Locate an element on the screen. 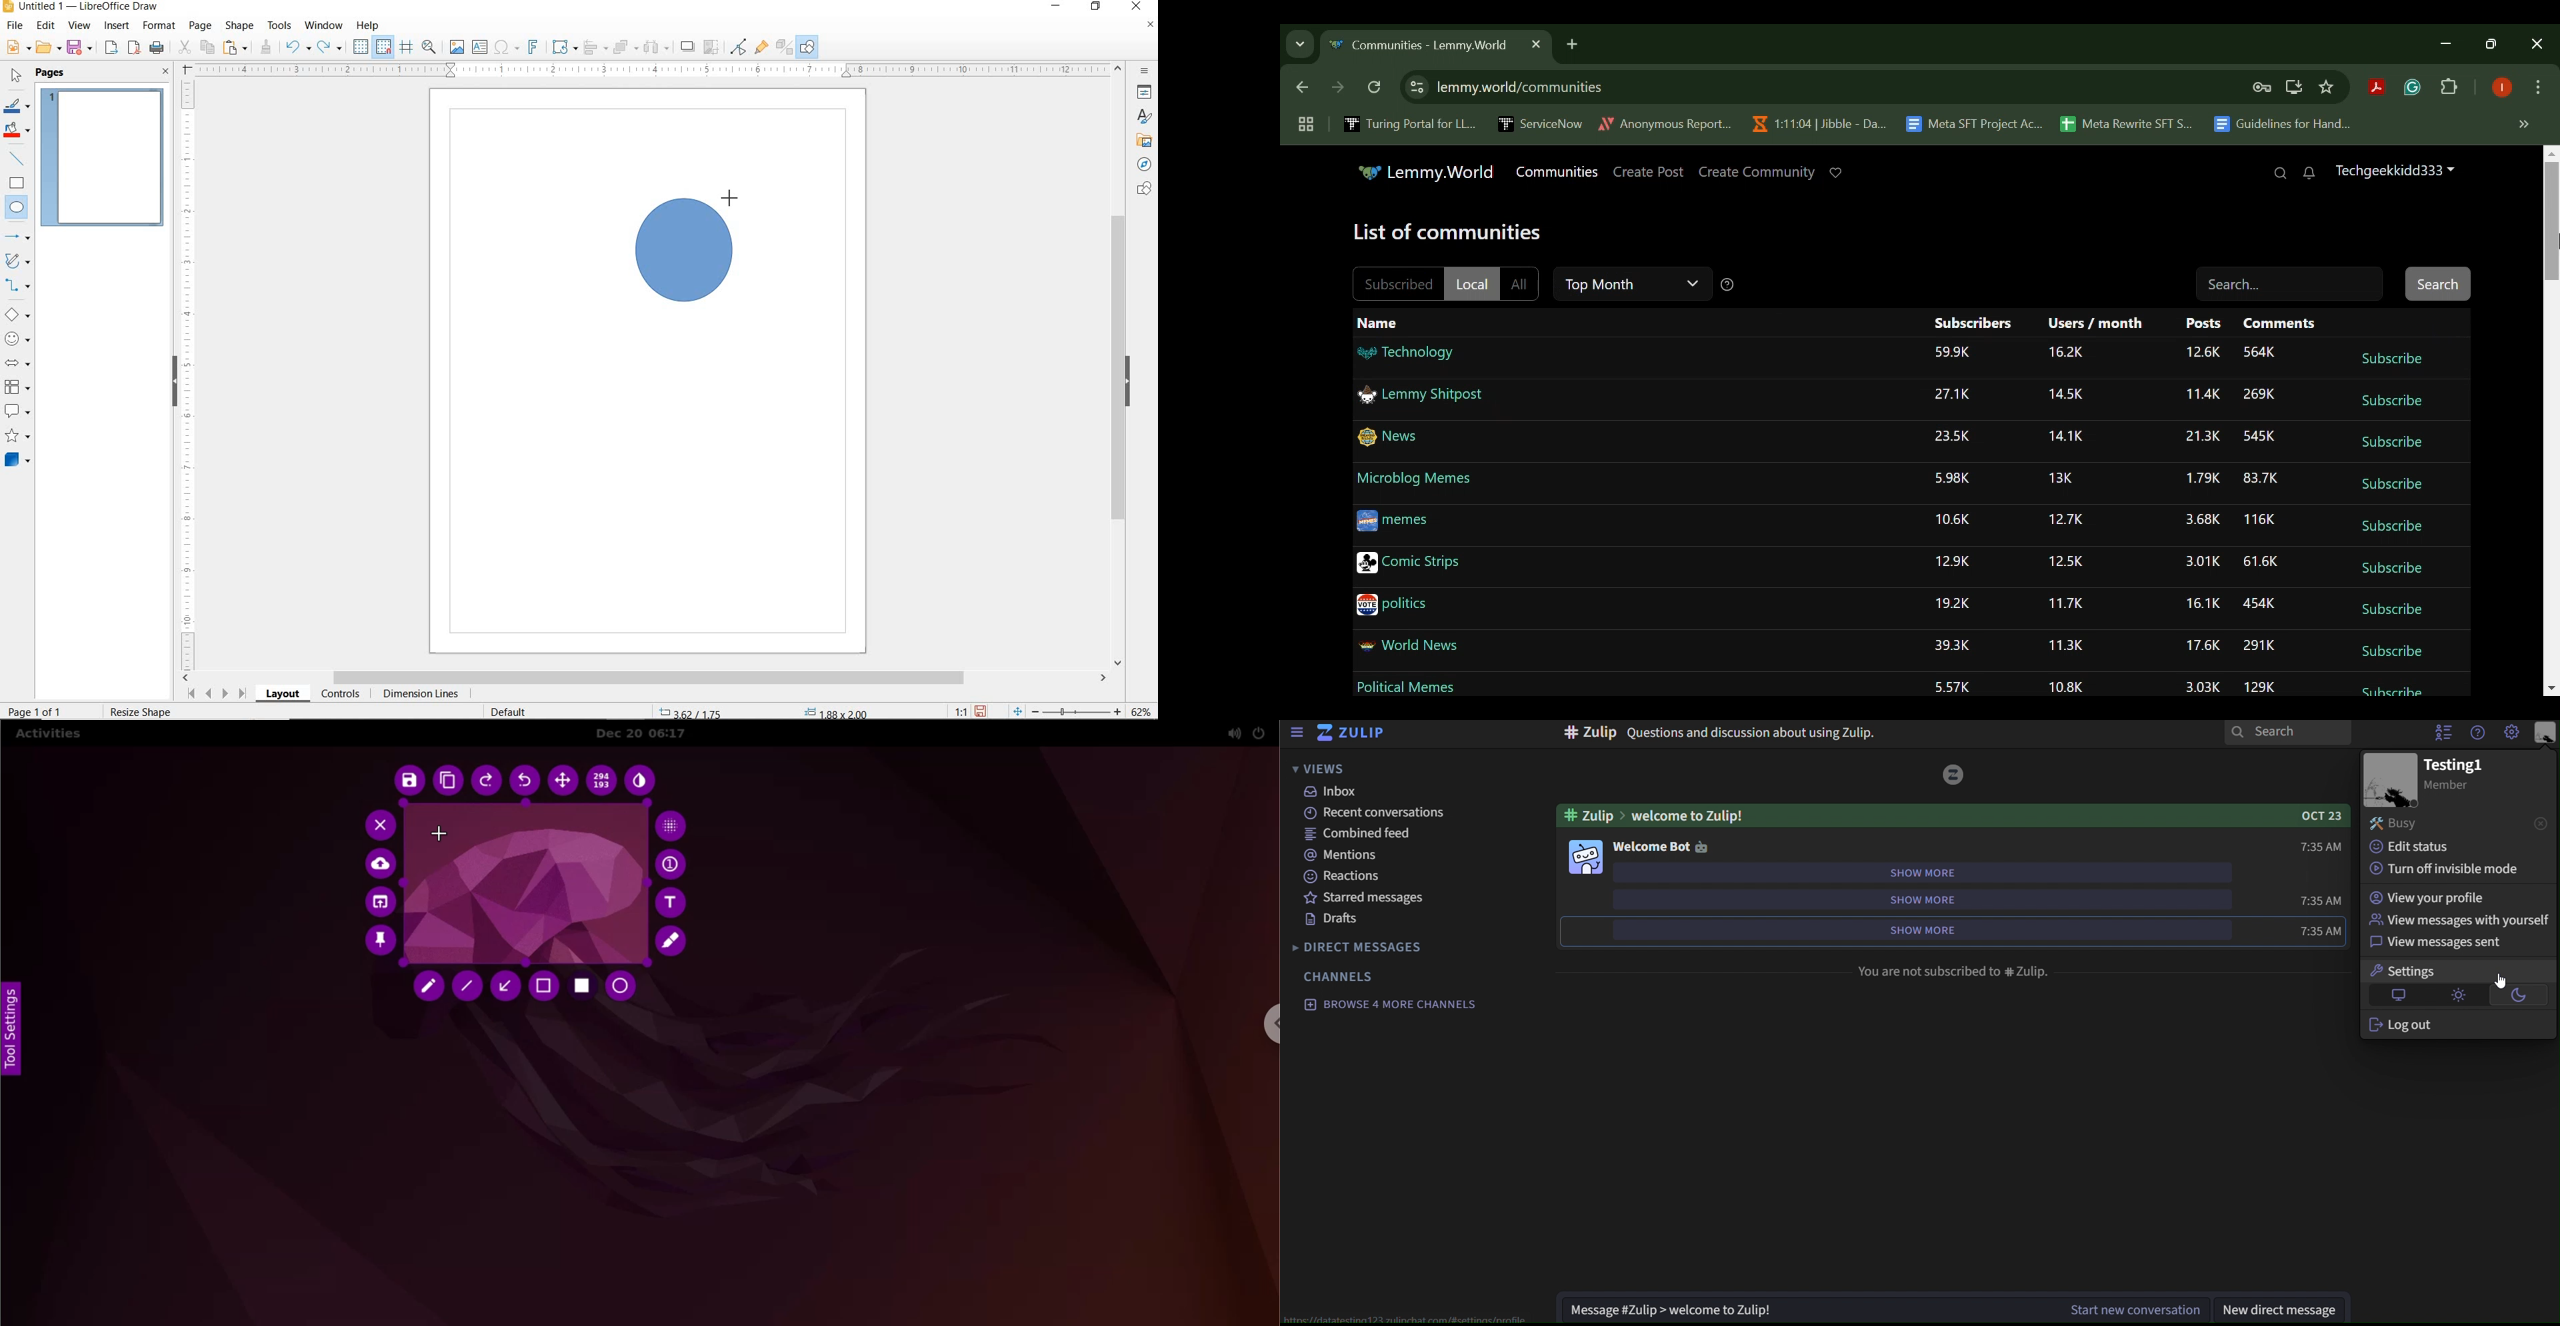 Image resolution: width=2576 pixels, height=1344 pixels. Techgeekkidd333 is located at coordinates (2394, 173).